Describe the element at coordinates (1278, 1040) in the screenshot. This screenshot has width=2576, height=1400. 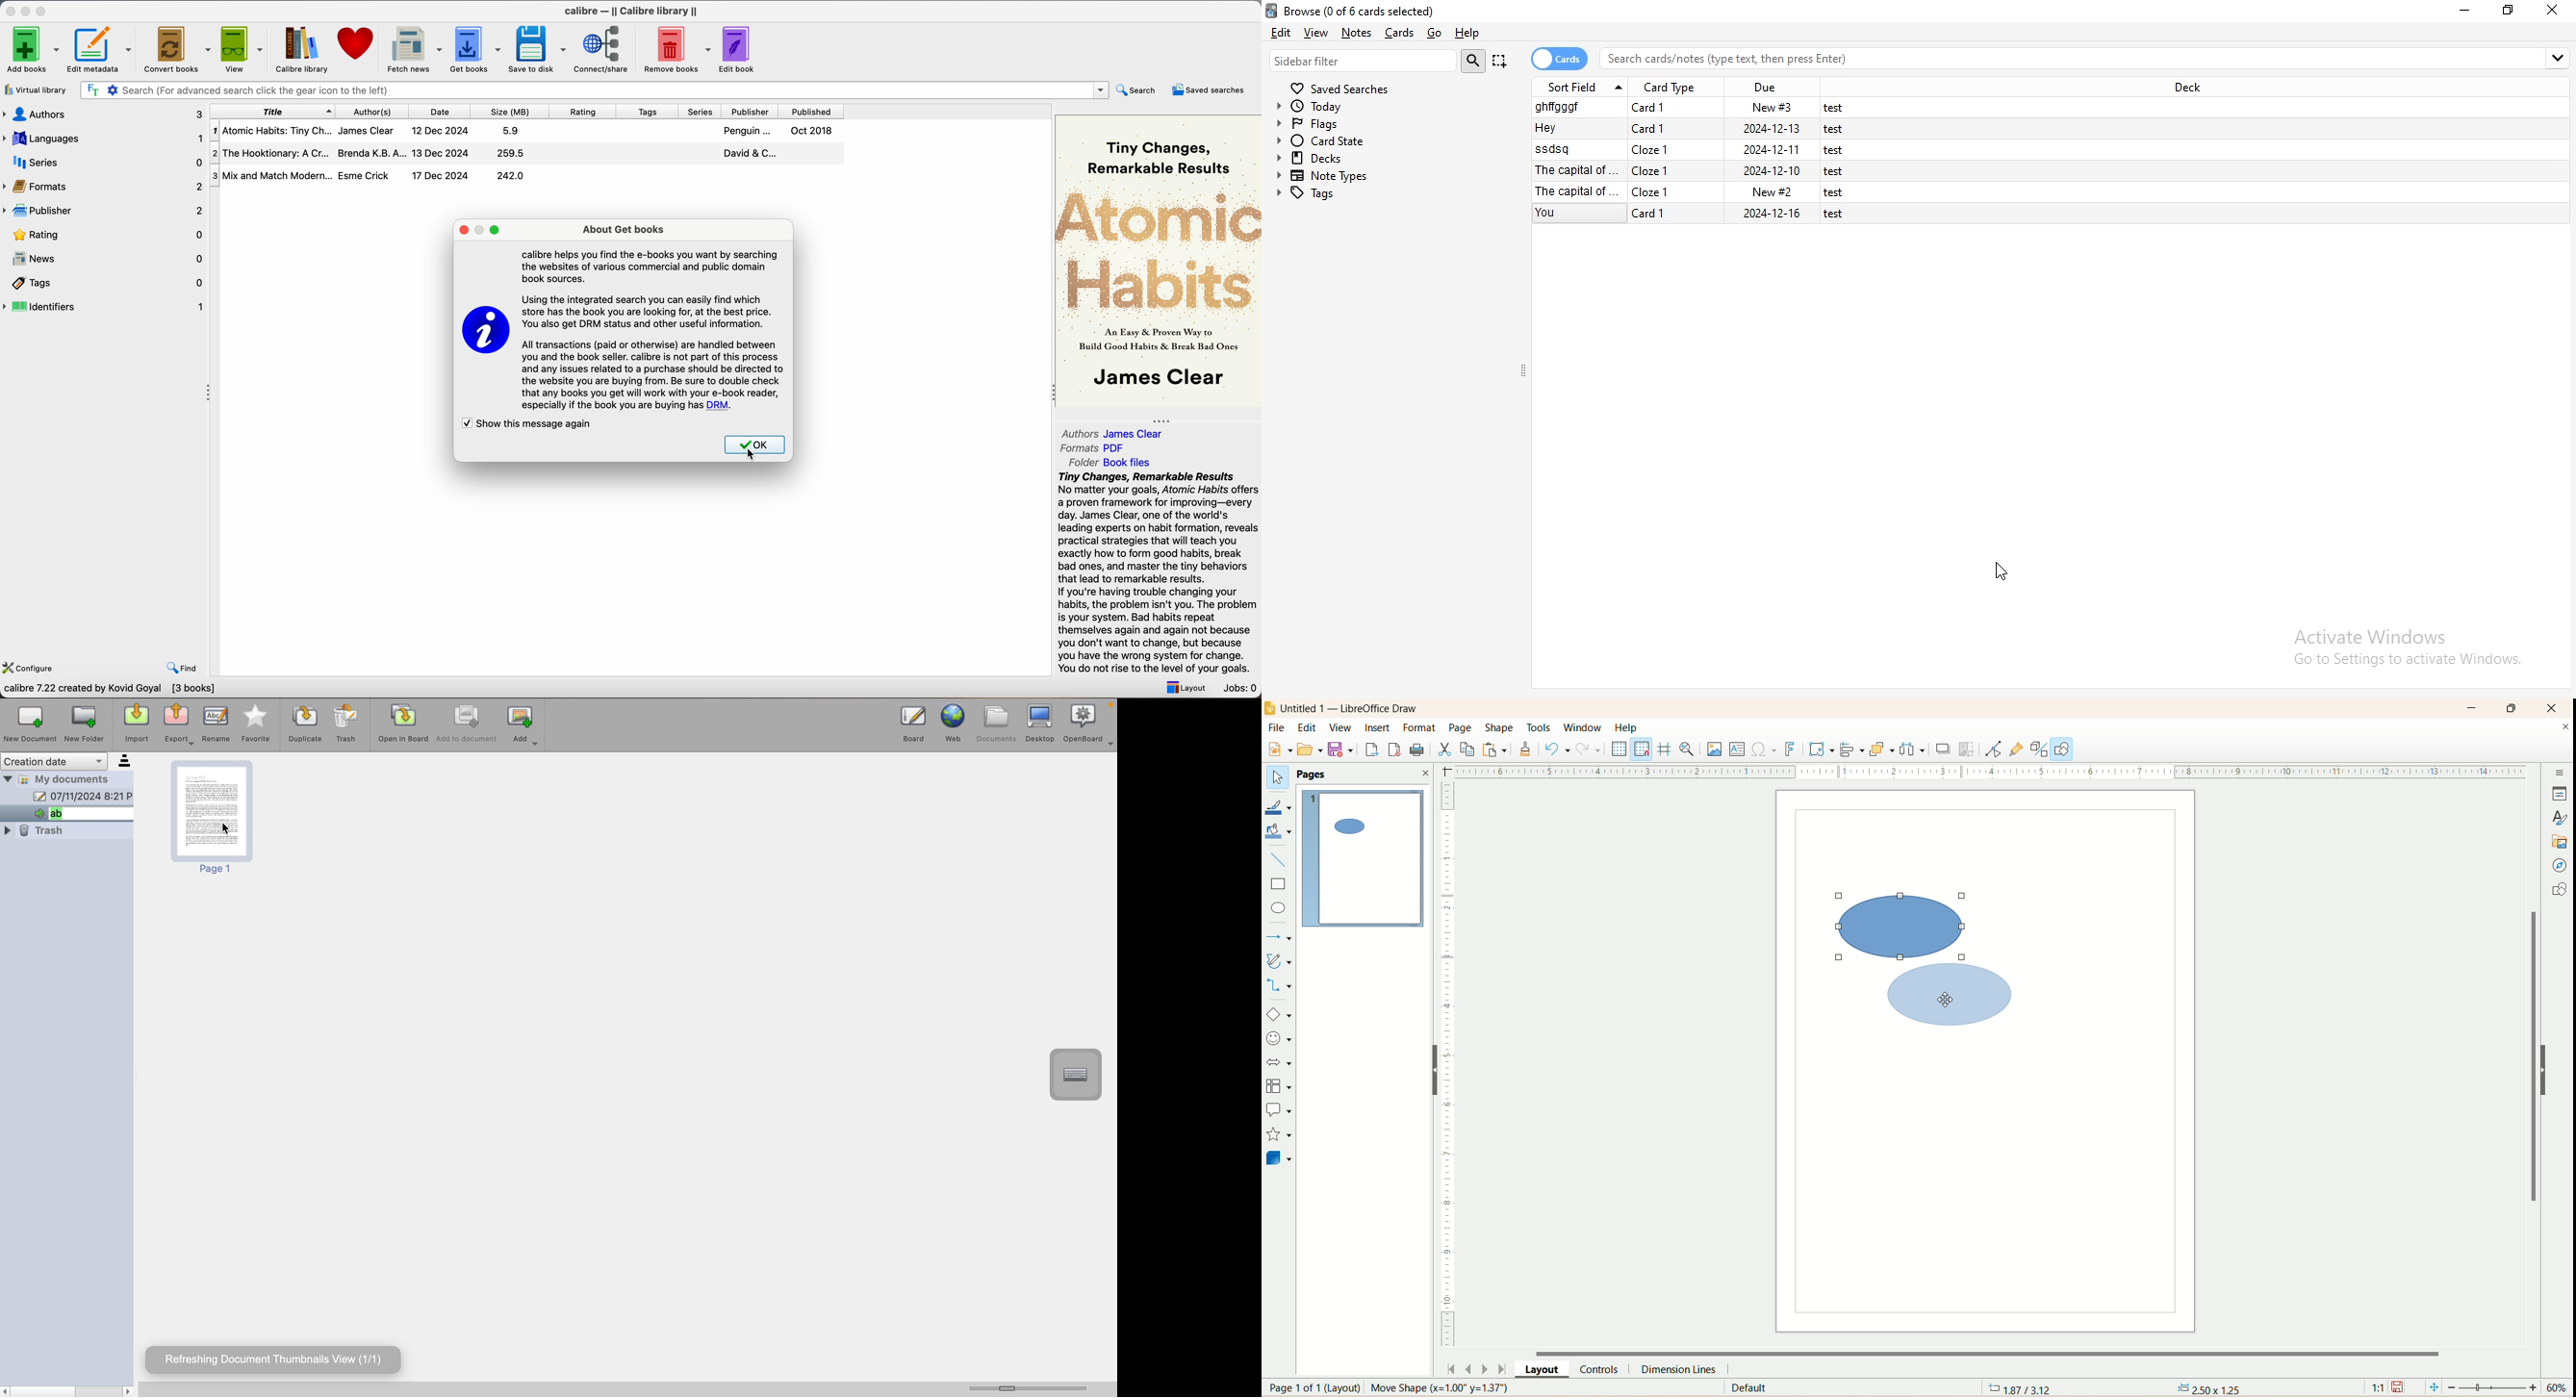
I see `symbol shapes` at that location.